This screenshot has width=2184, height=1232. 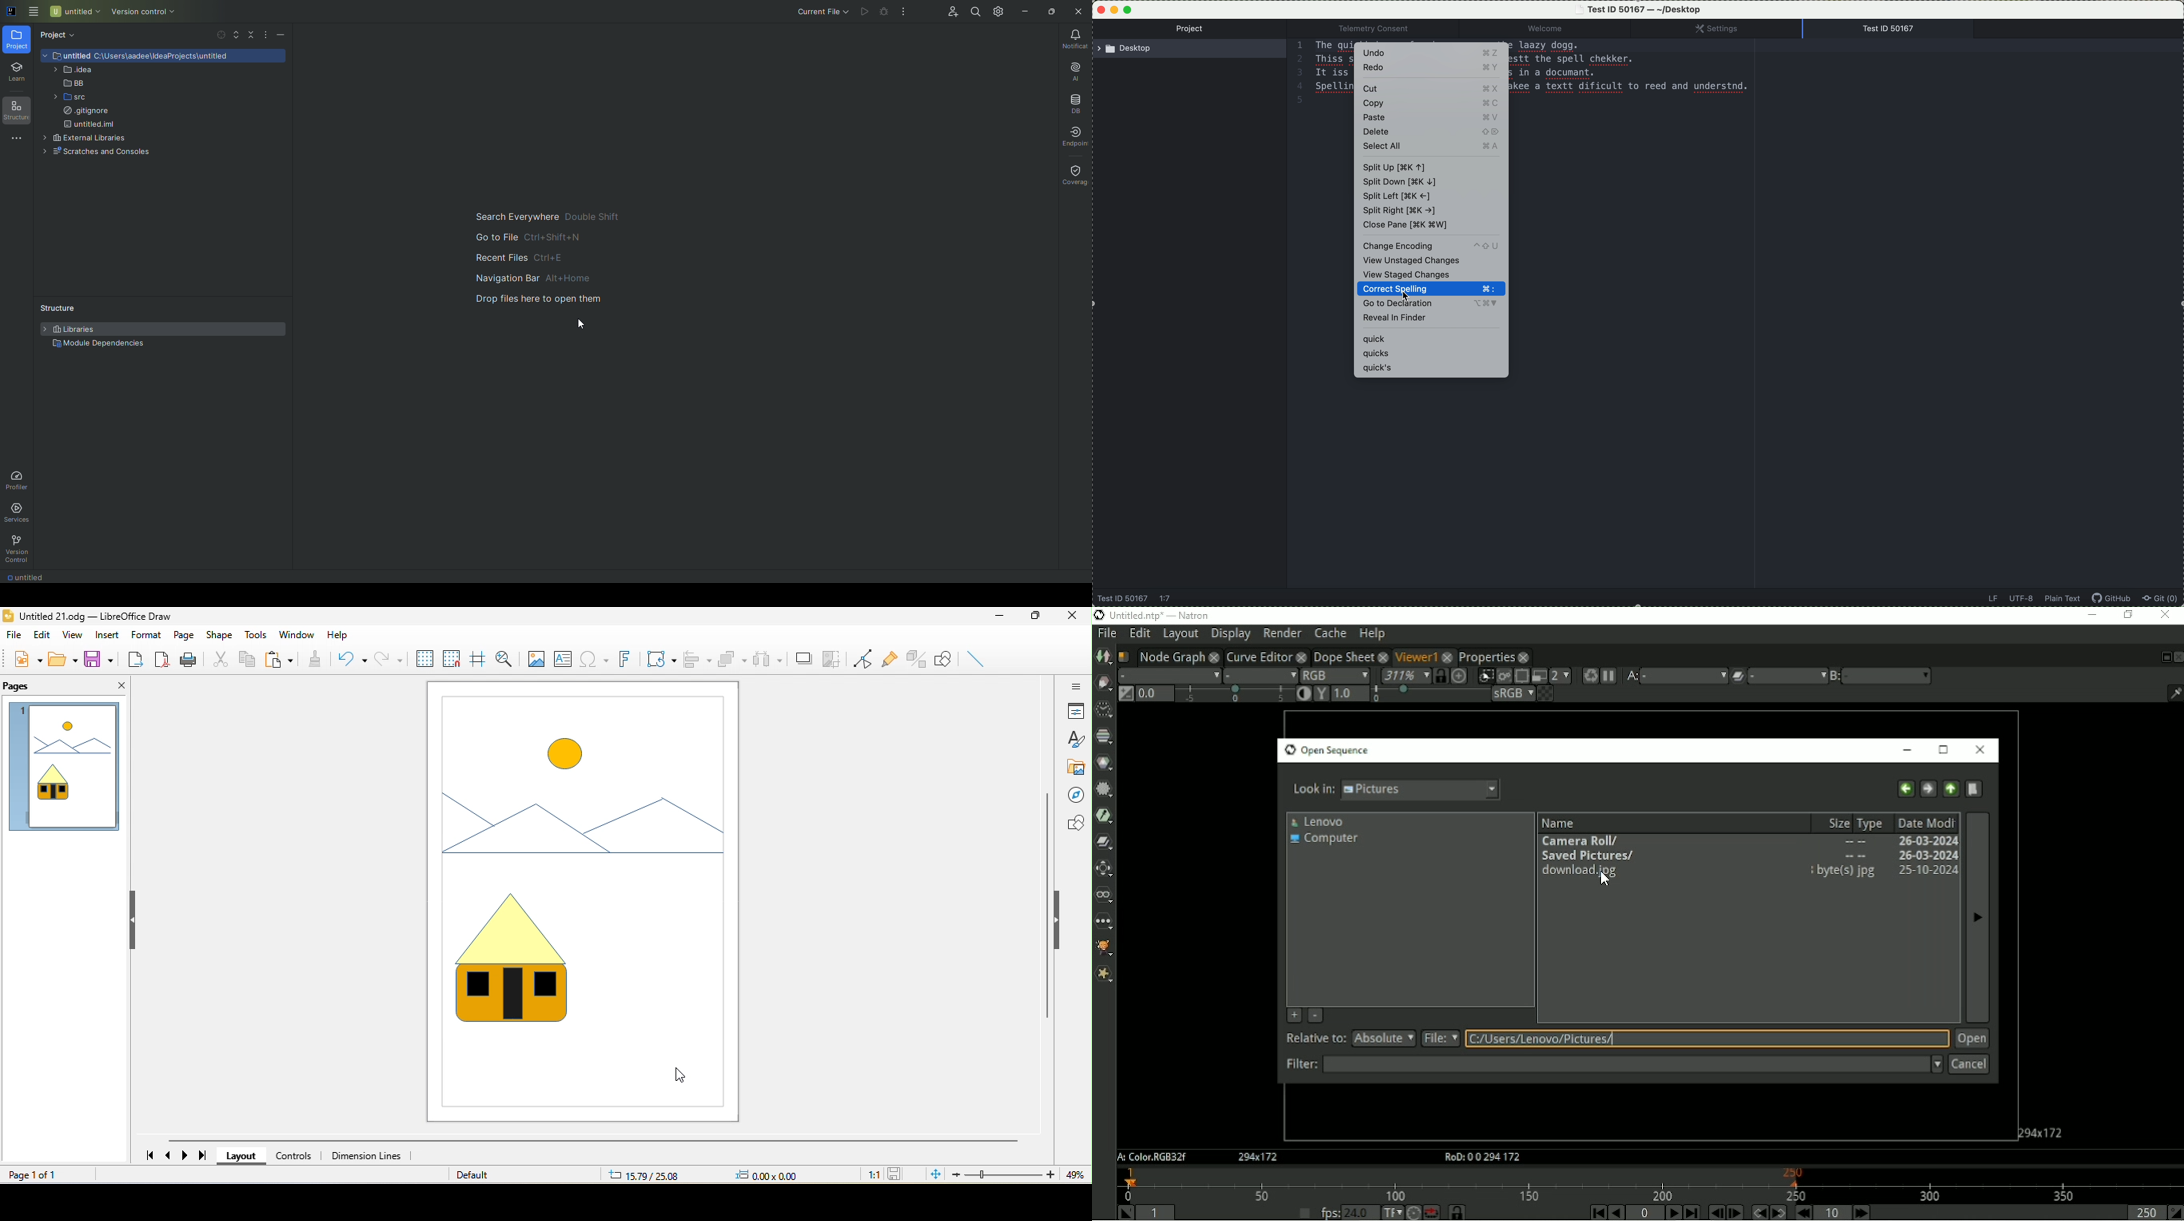 I want to click on window, so click(x=296, y=635).